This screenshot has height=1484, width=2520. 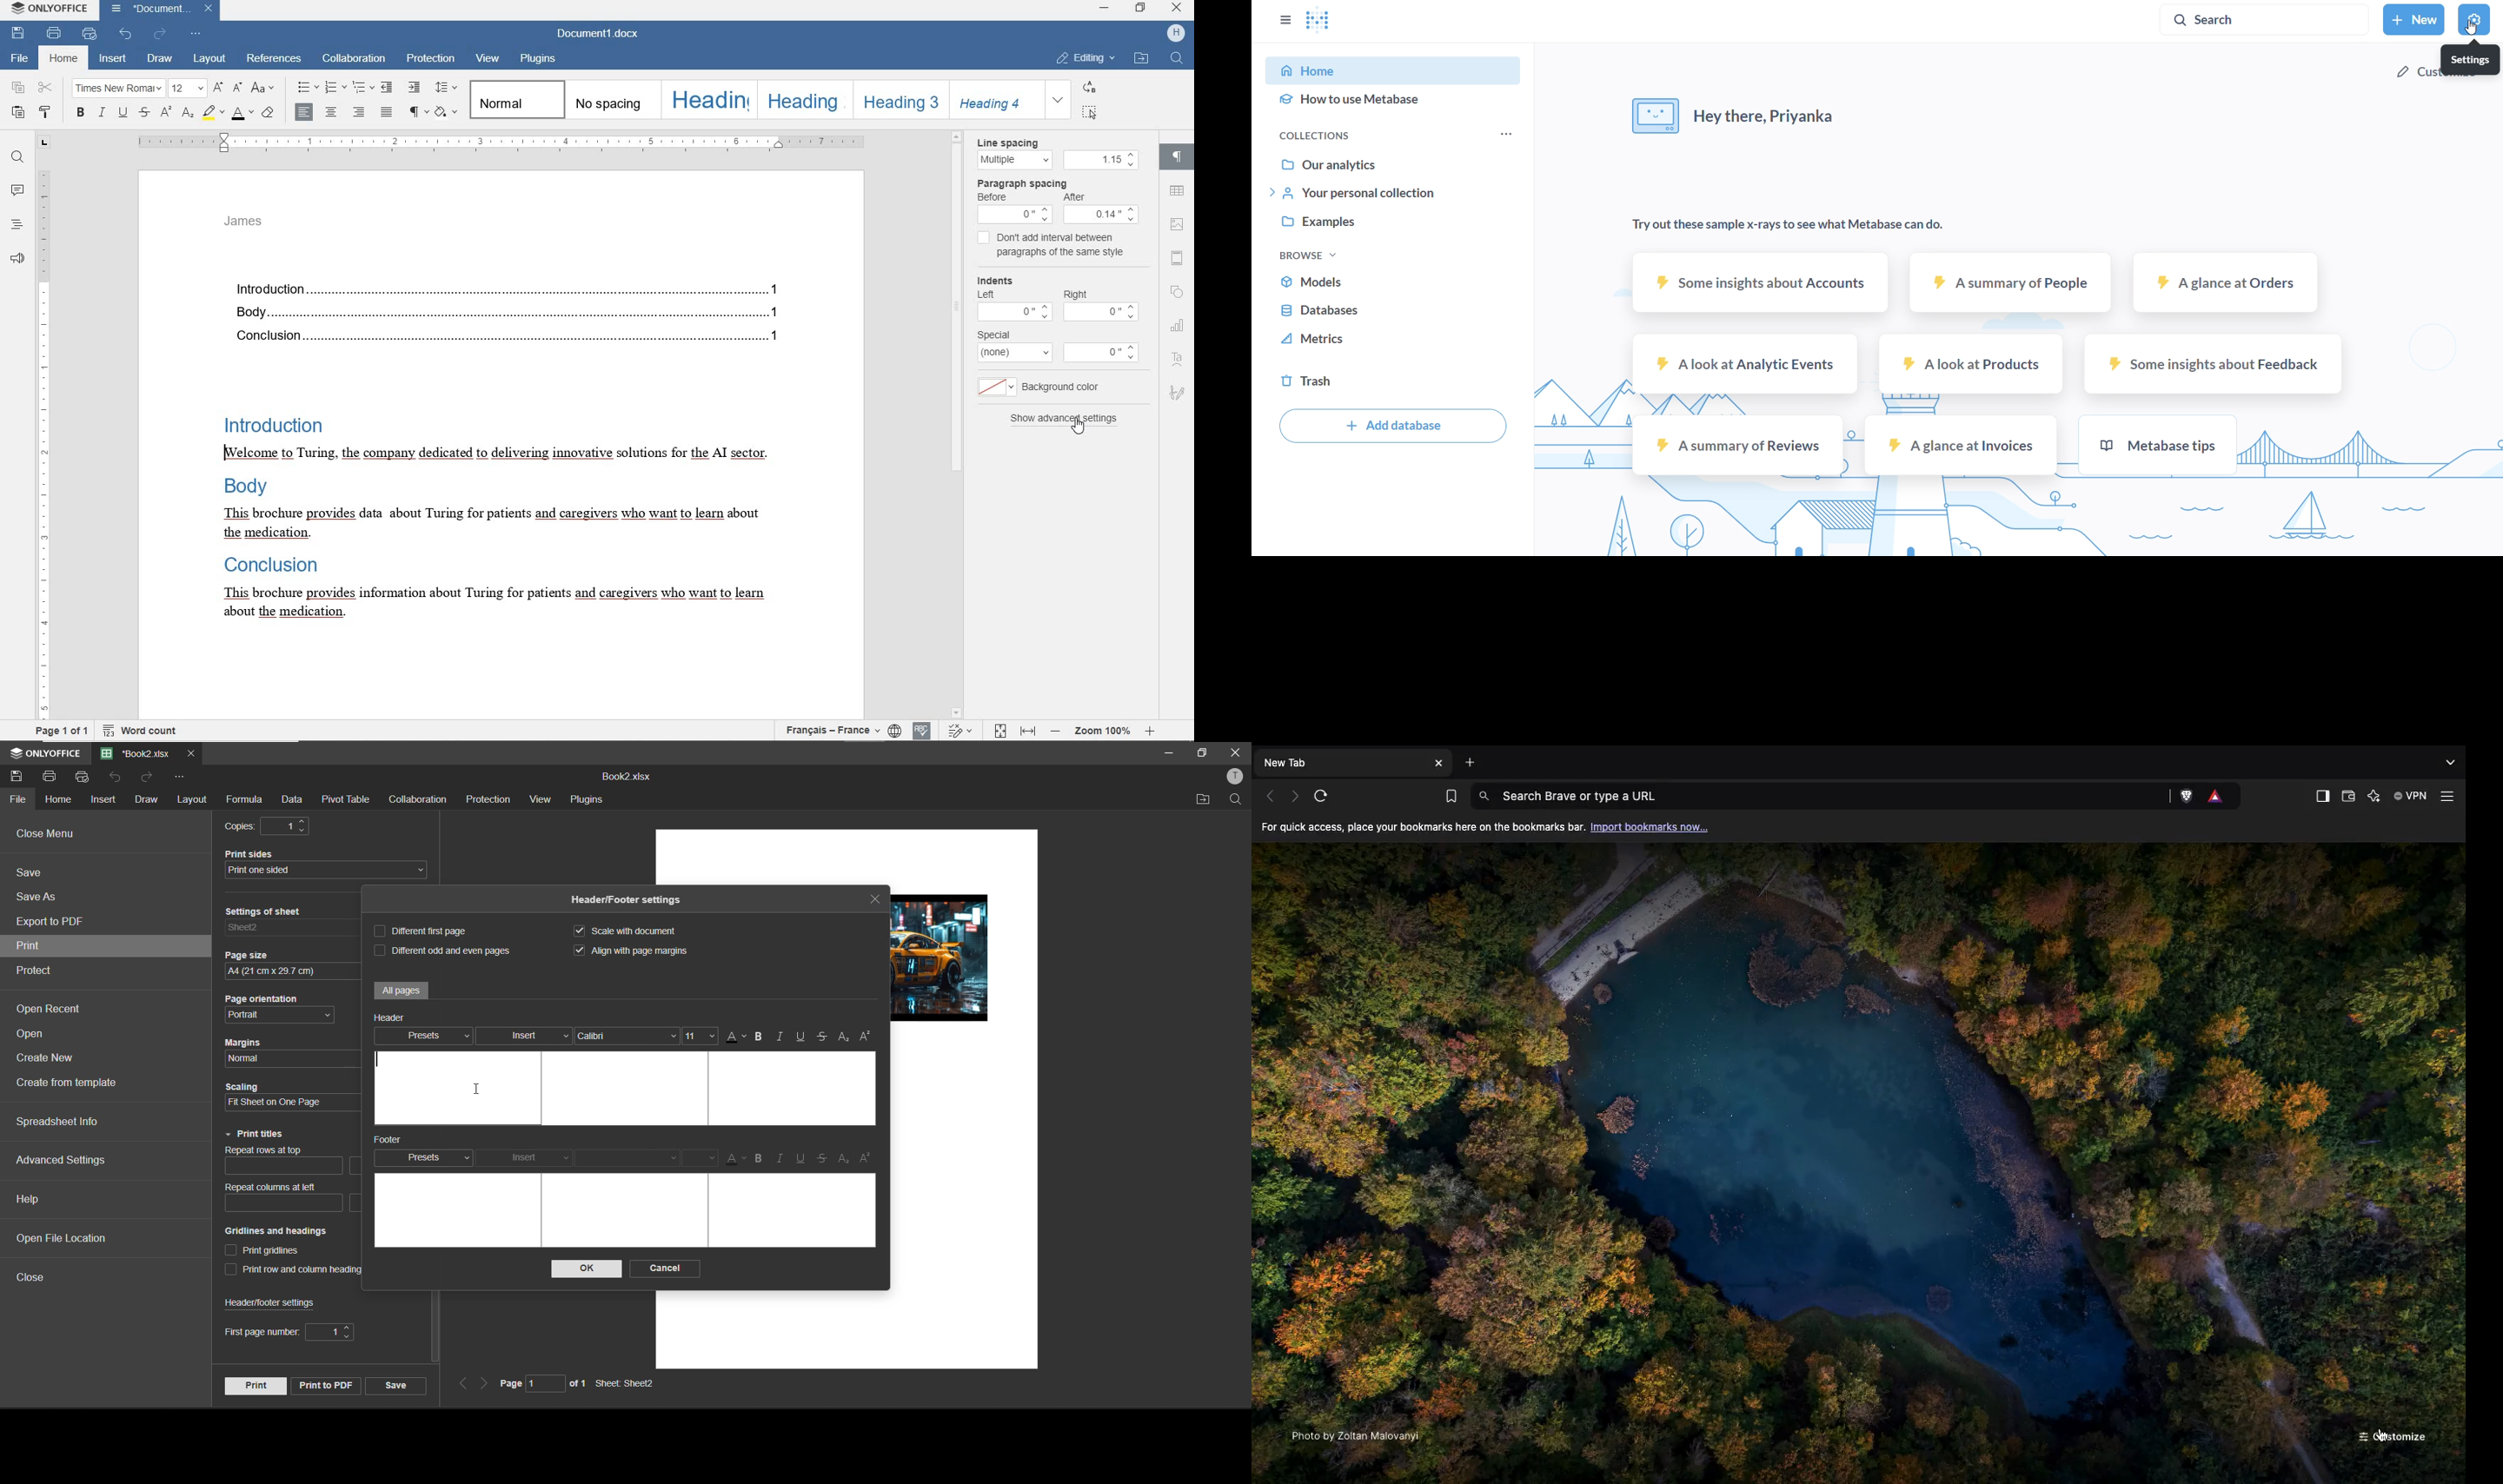 I want to click on save, so click(x=394, y=1385).